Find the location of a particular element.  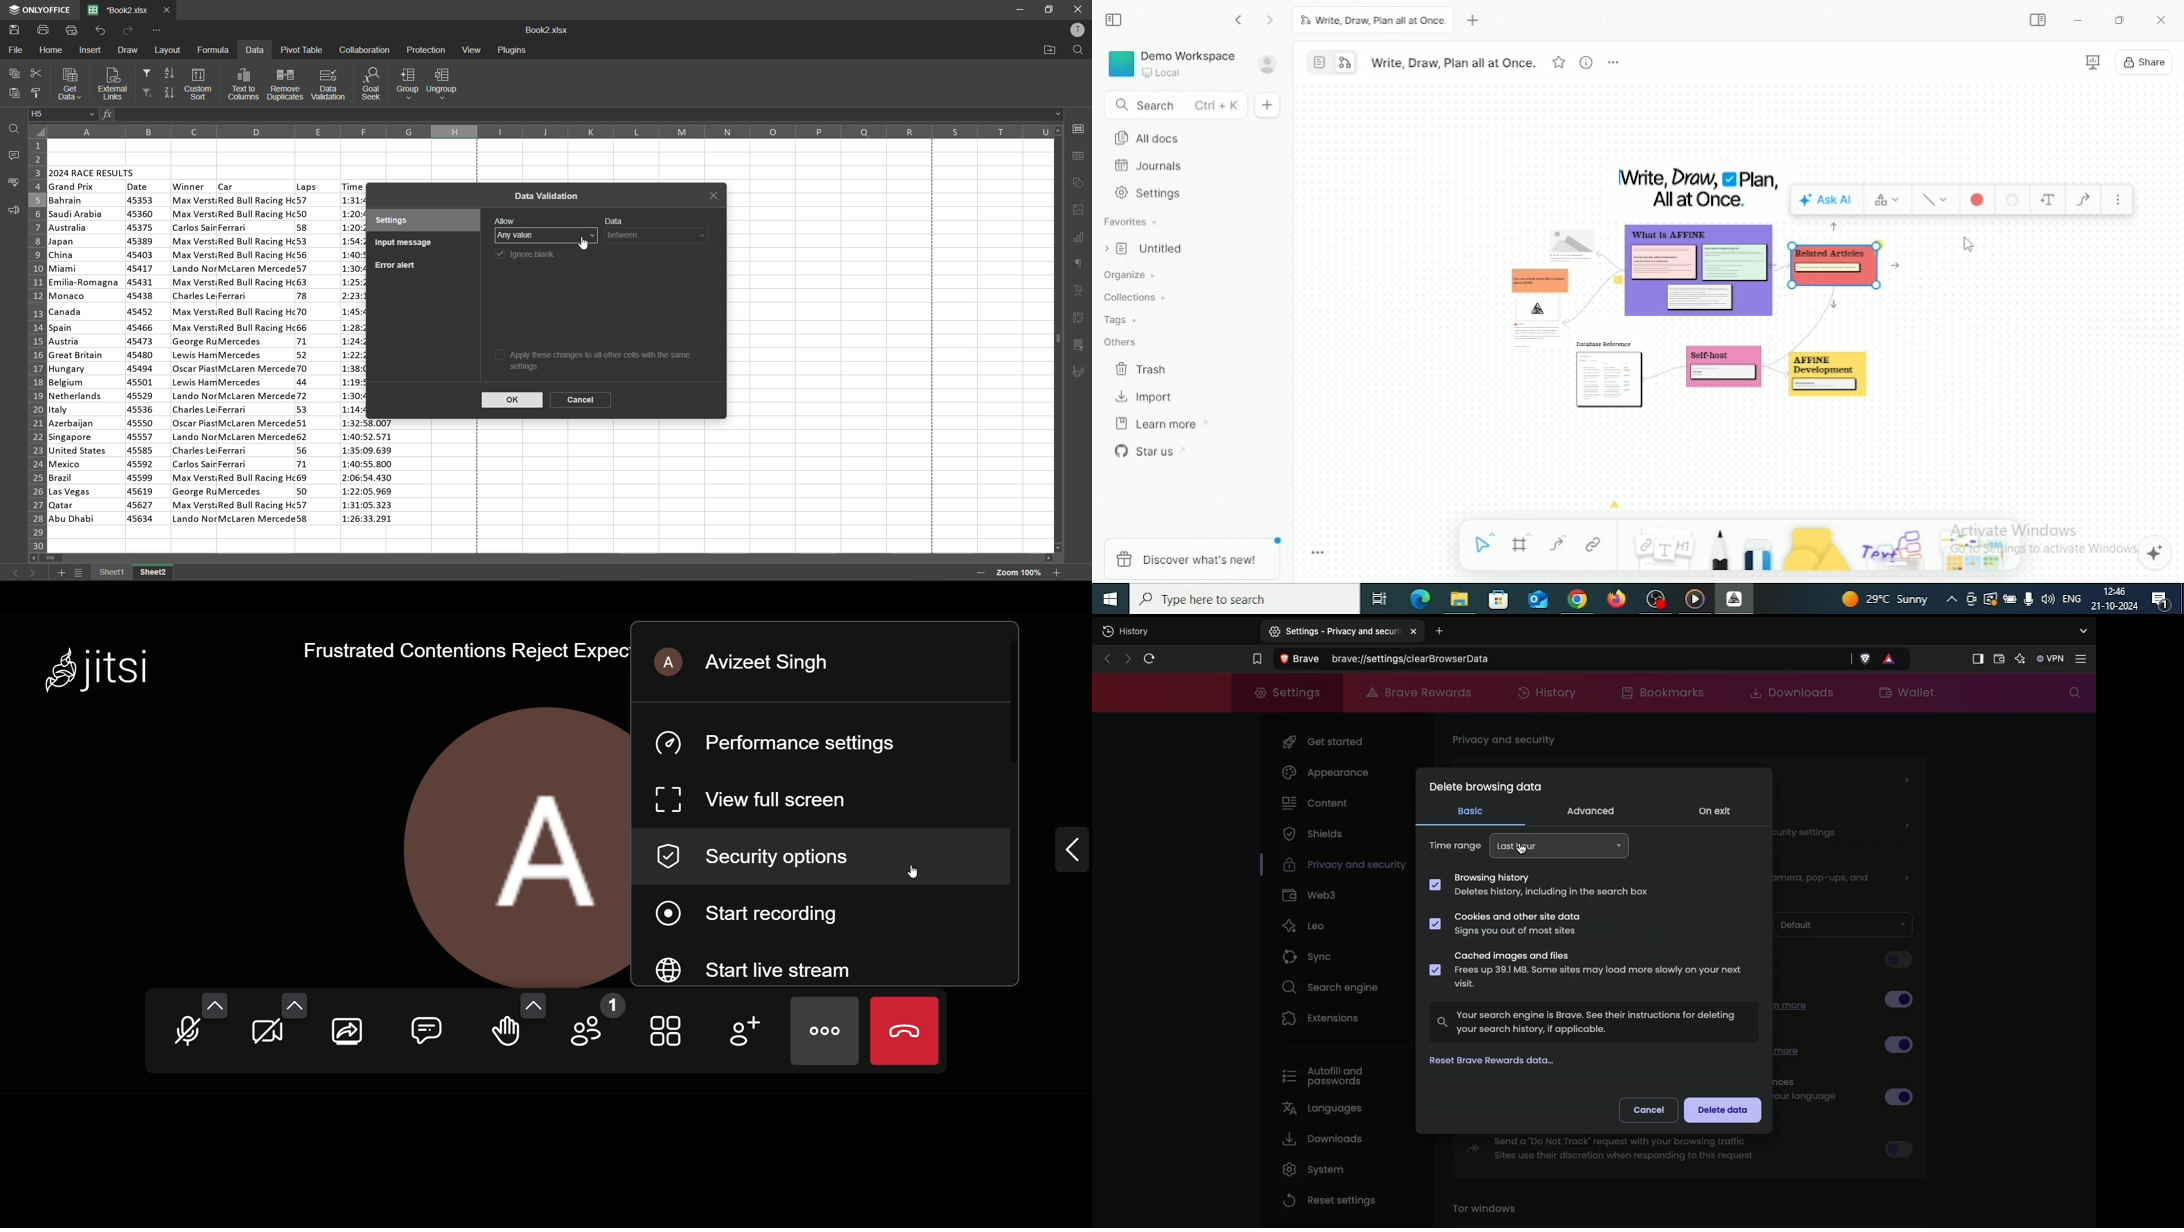

app name is located at coordinates (39, 10).